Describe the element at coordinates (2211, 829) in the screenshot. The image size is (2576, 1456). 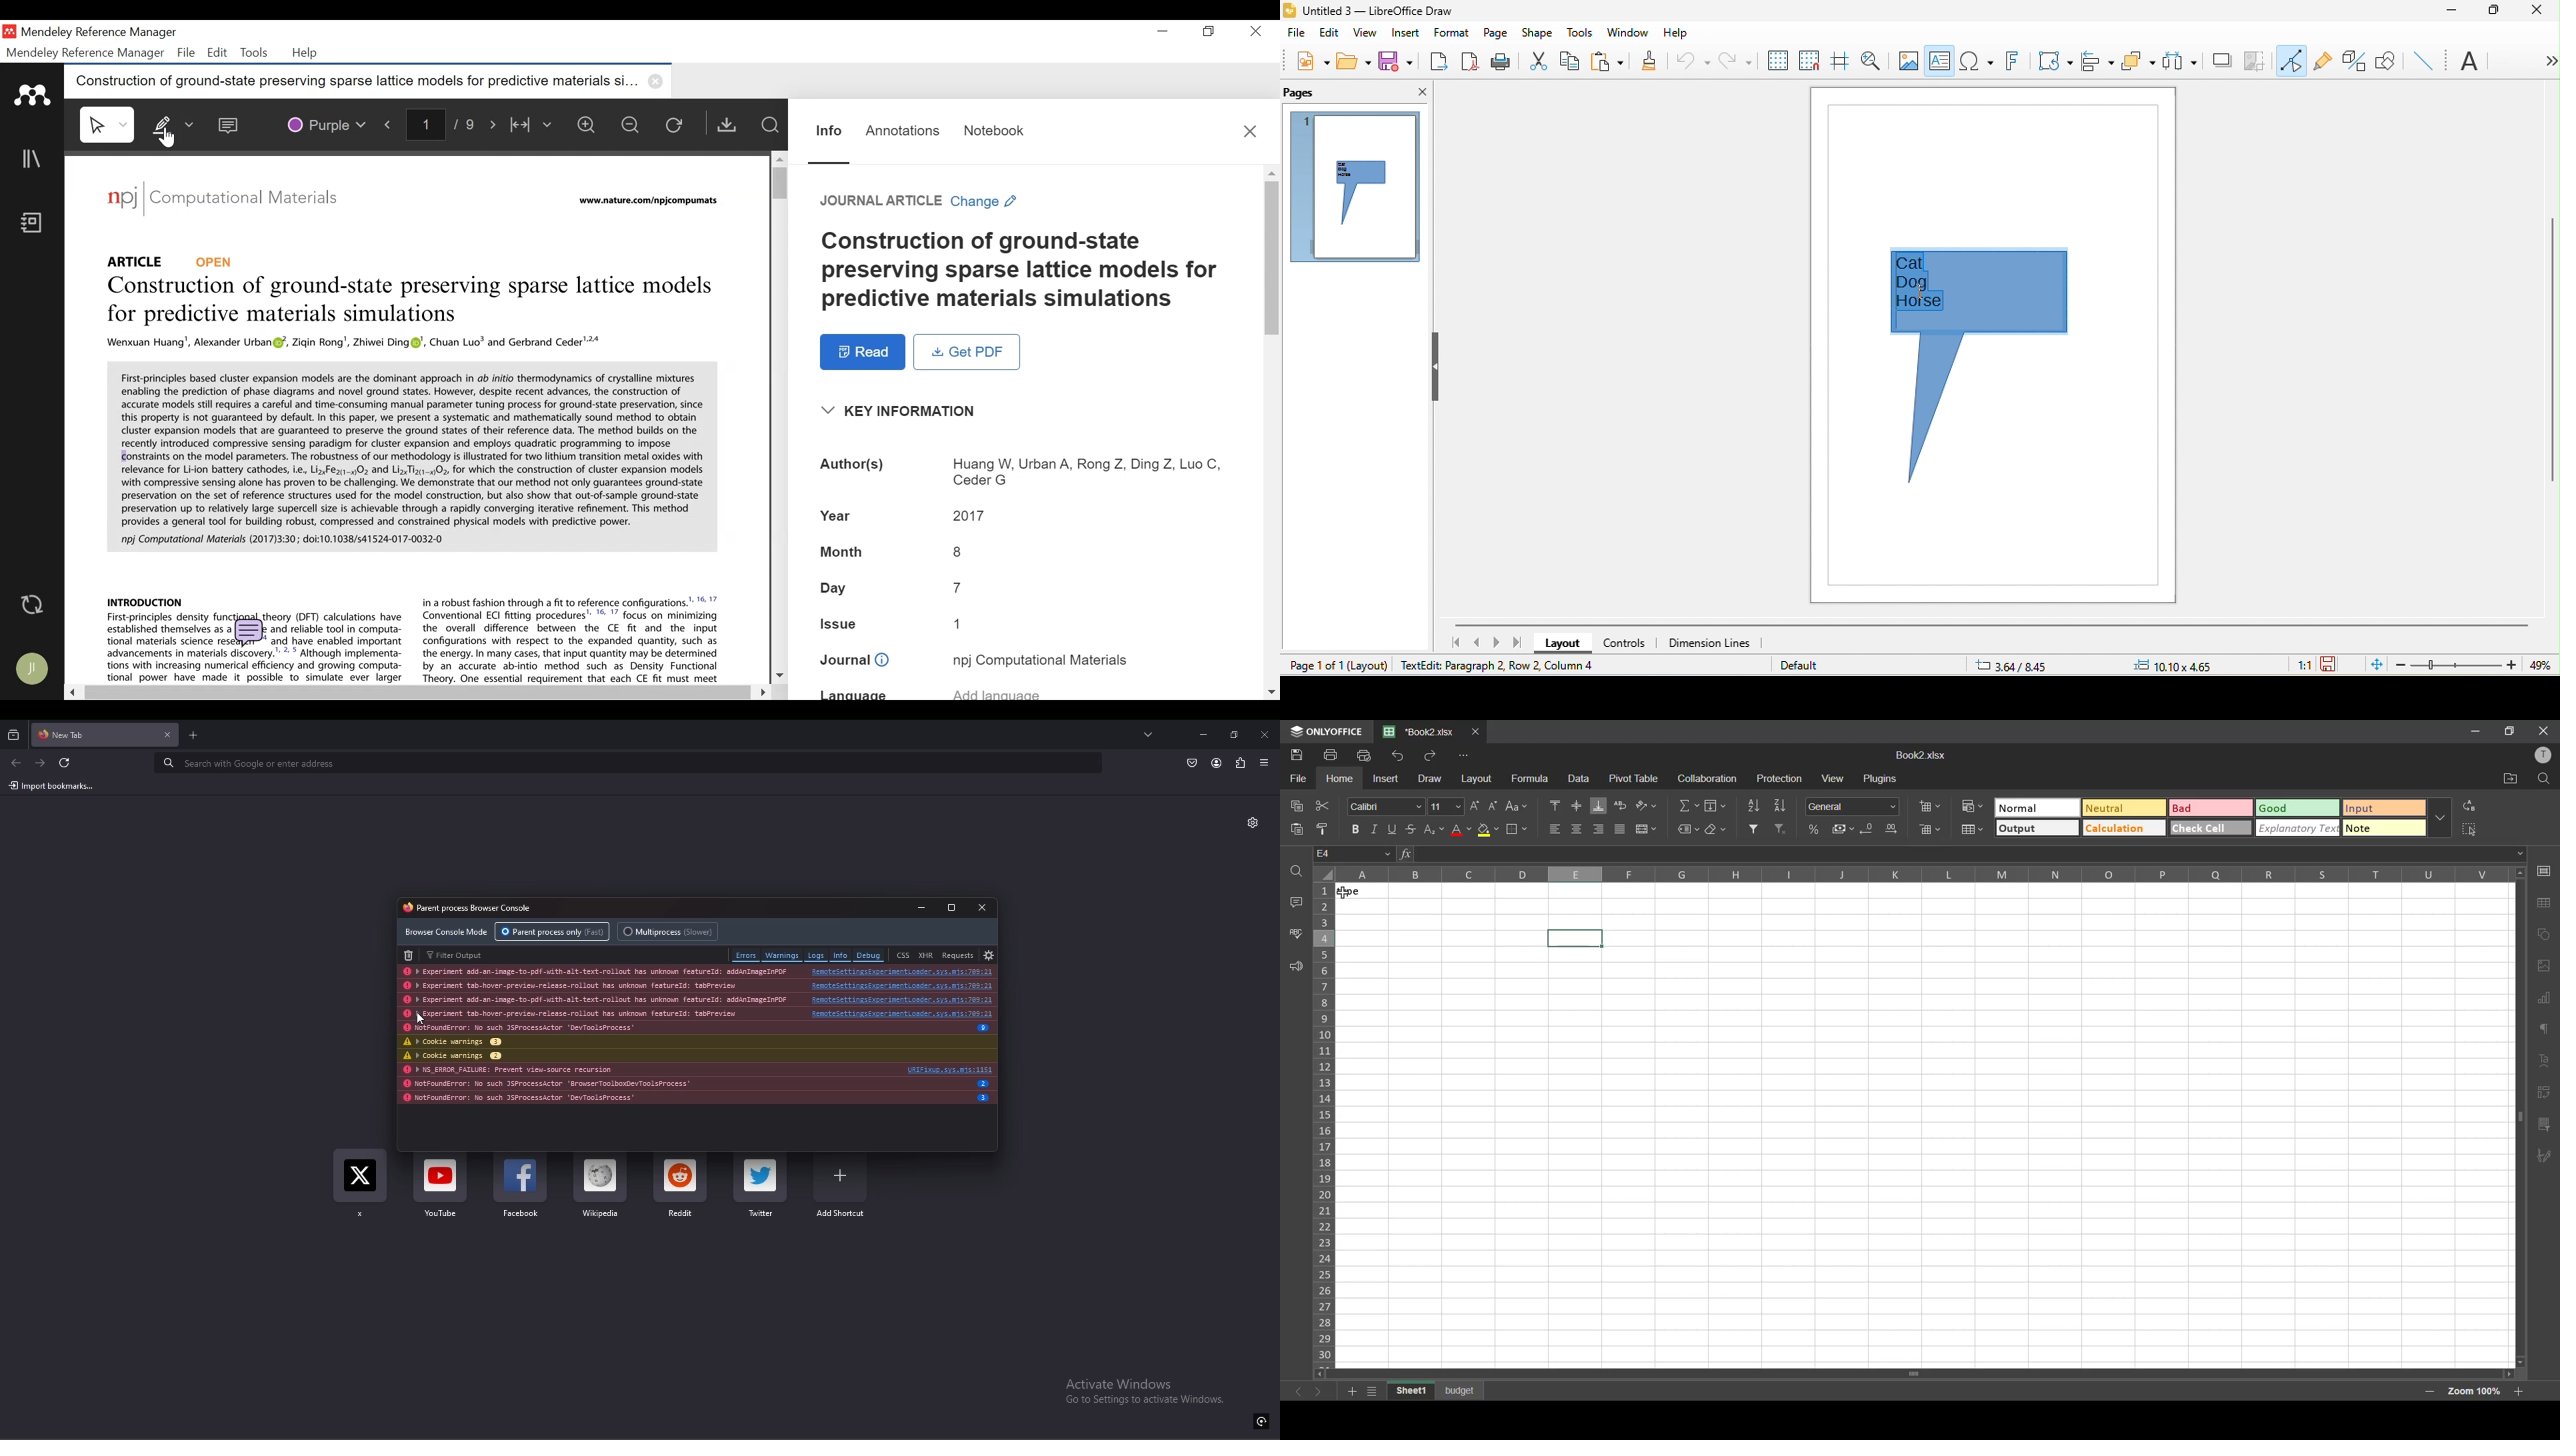
I see `check cell` at that location.